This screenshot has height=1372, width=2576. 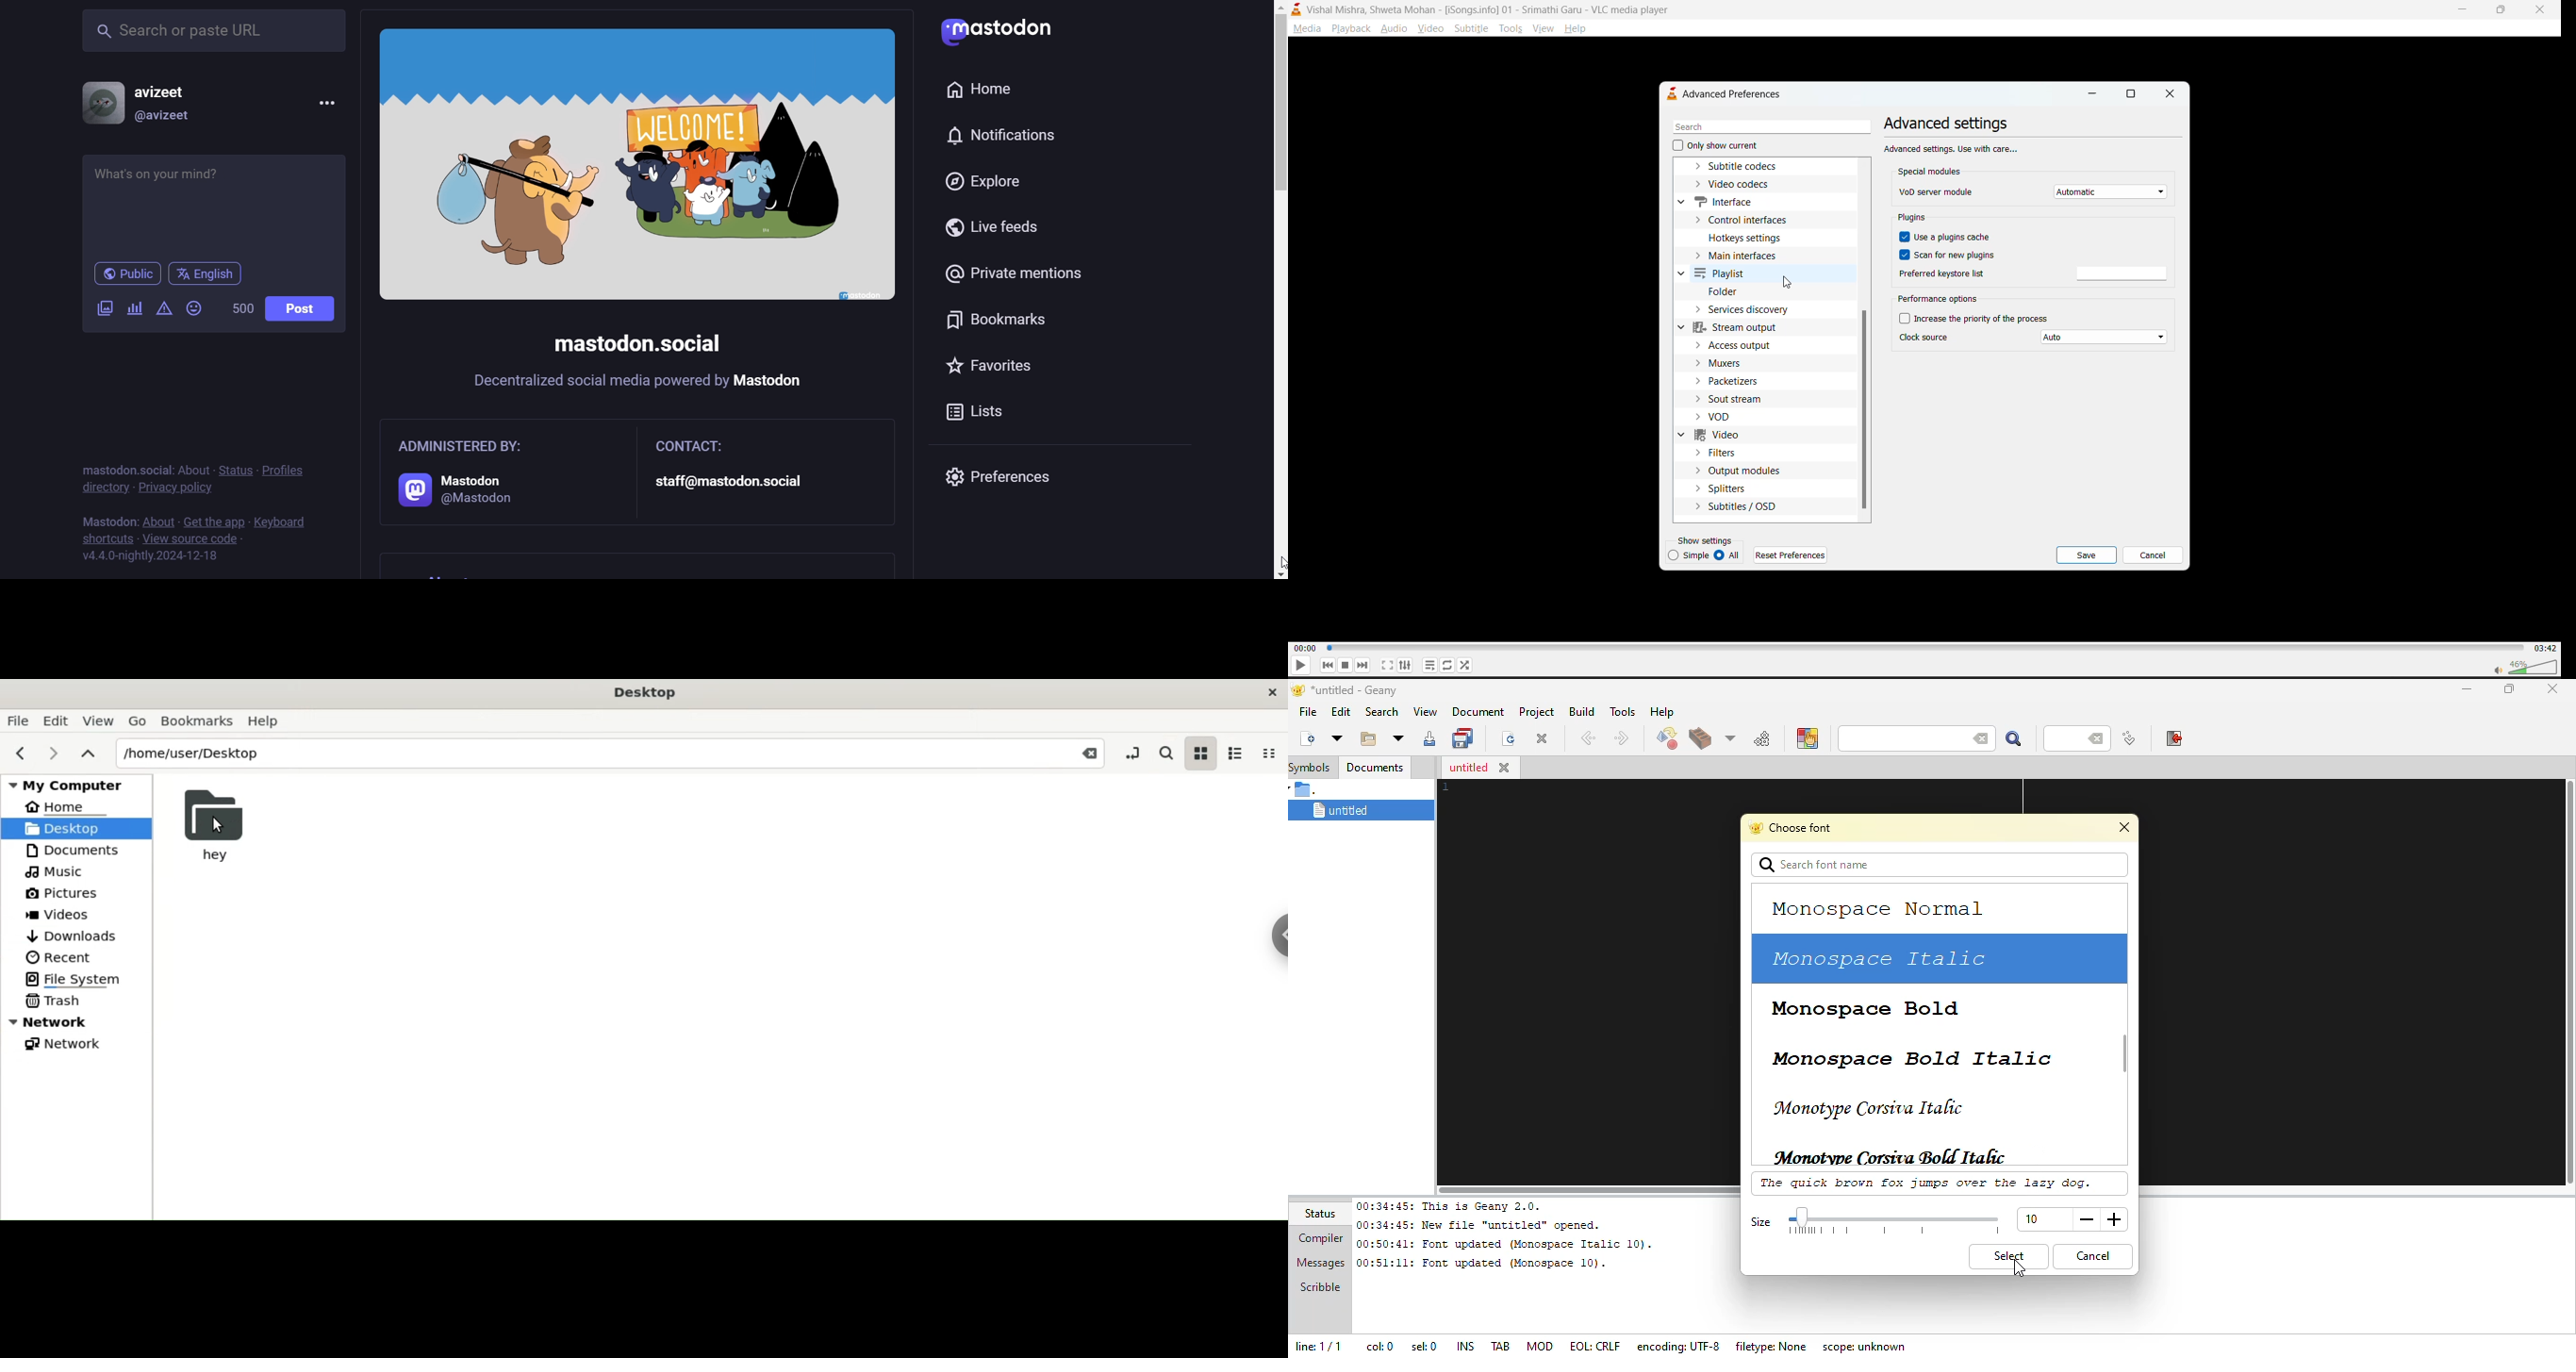 What do you see at coordinates (1789, 283) in the screenshot?
I see `cursor` at bounding box center [1789, 283].